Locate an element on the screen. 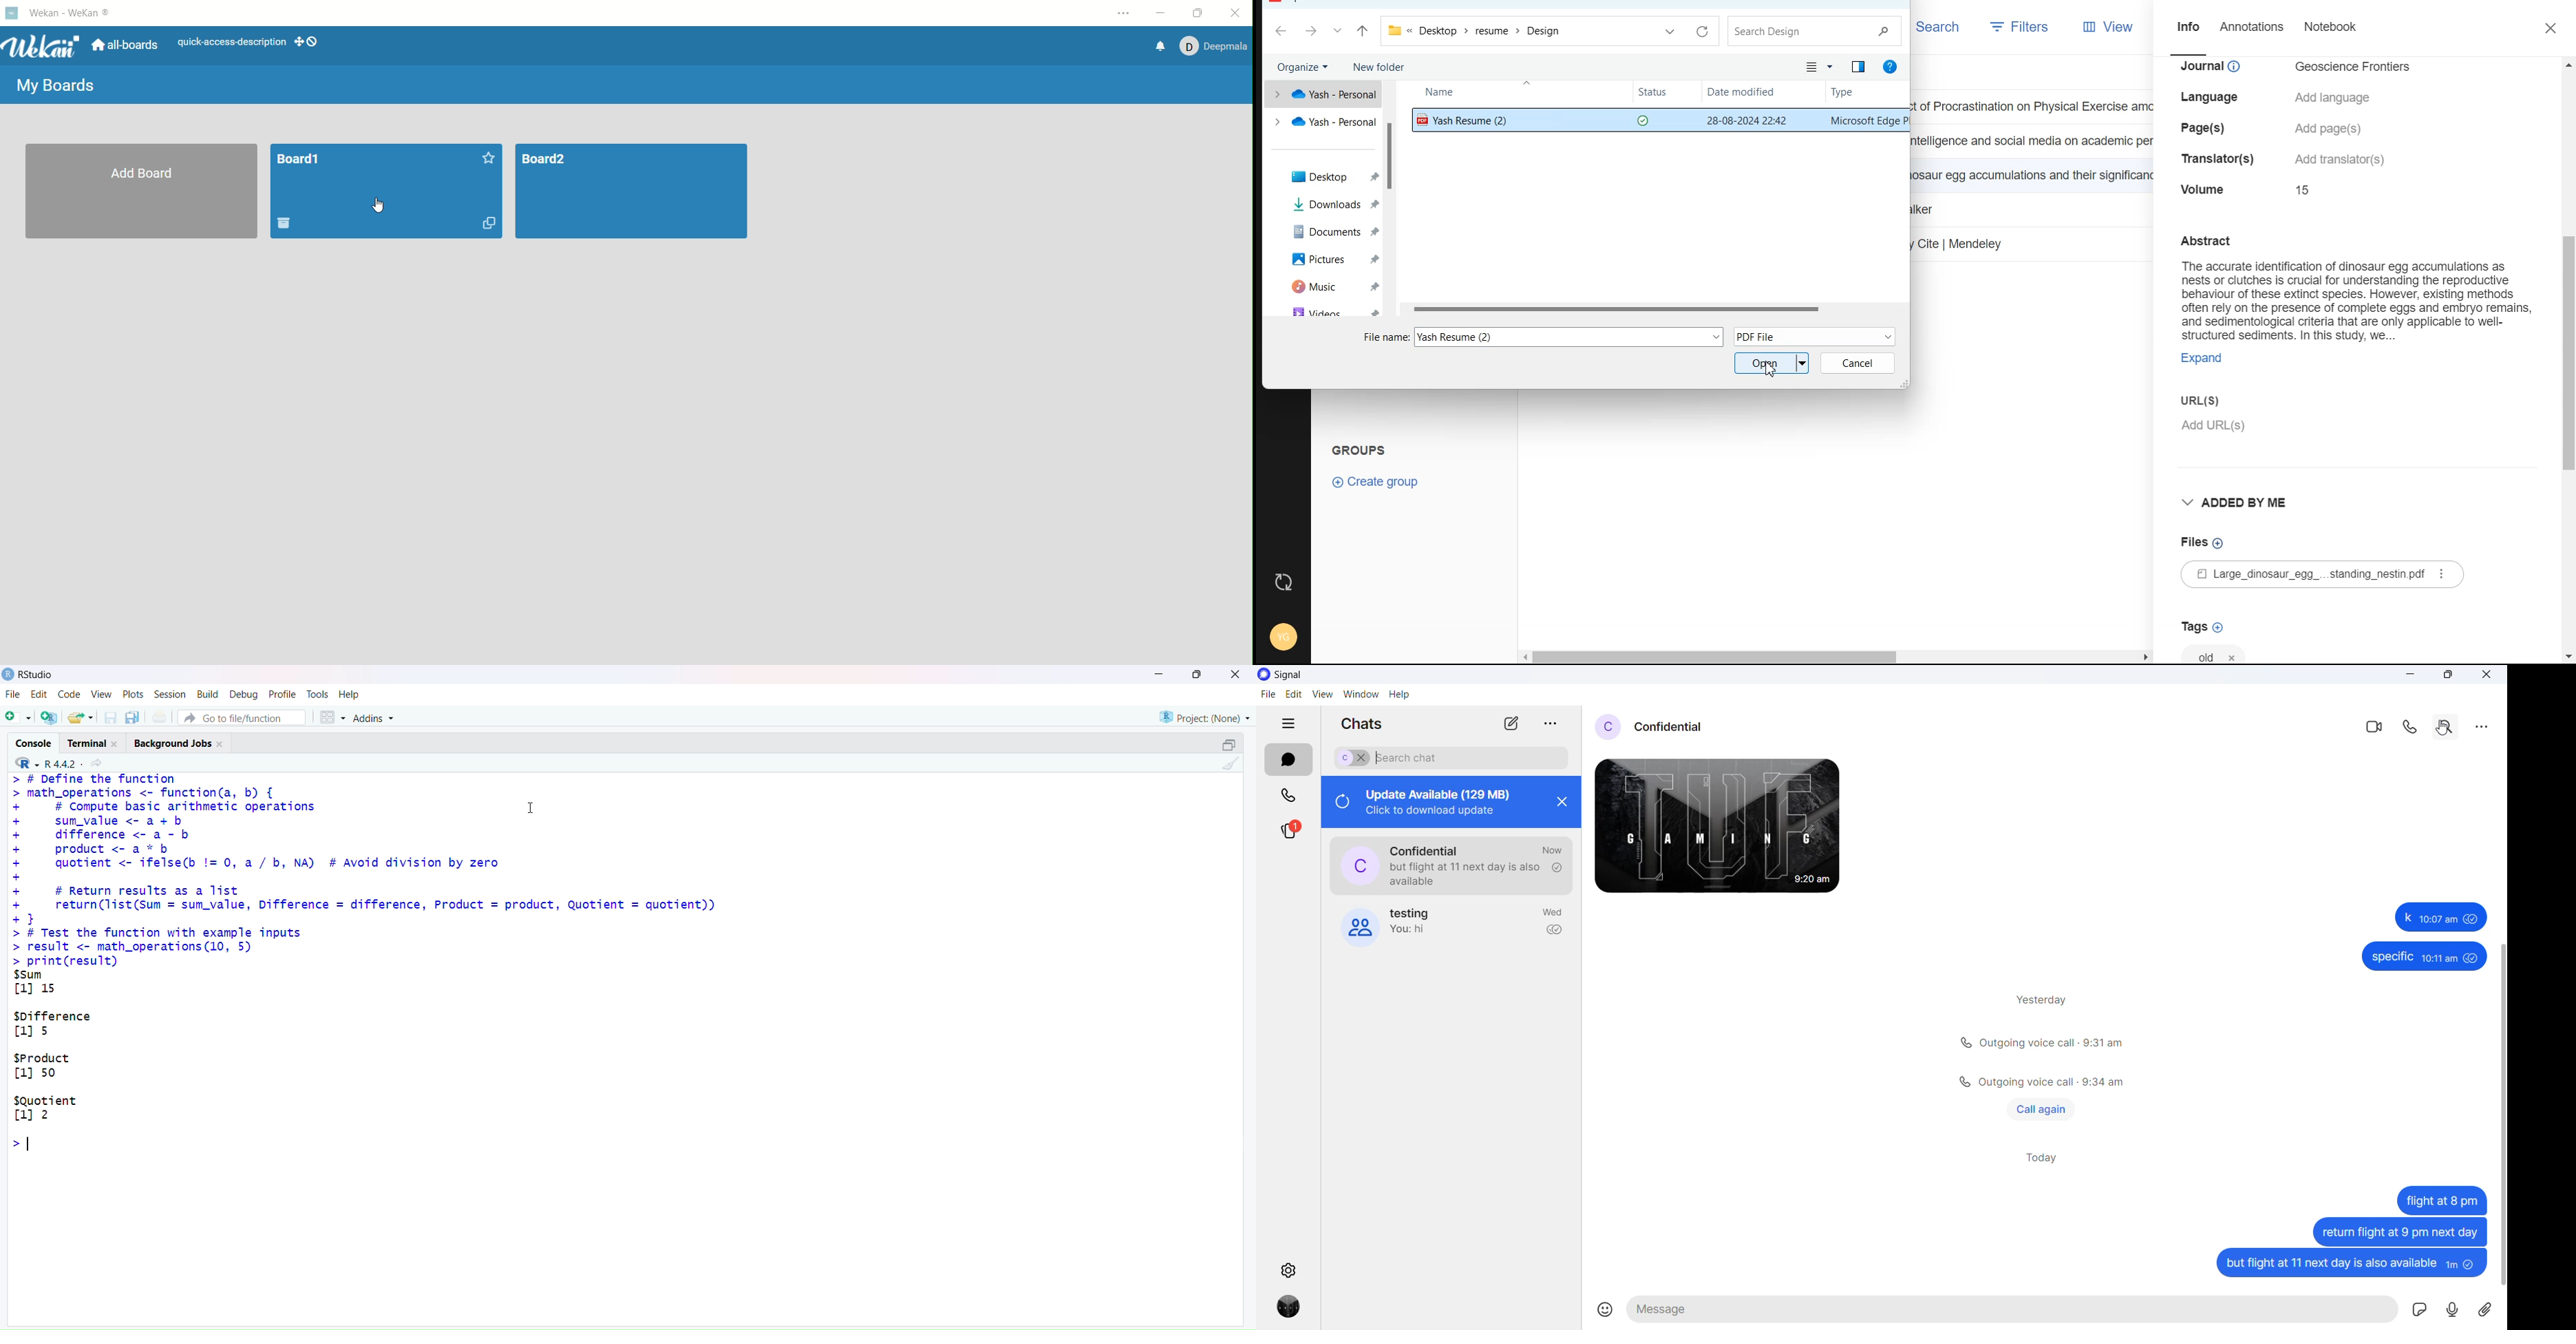 The width and height of the screenshot is (2576, 1344). add board is located at coordinates (143, 193).